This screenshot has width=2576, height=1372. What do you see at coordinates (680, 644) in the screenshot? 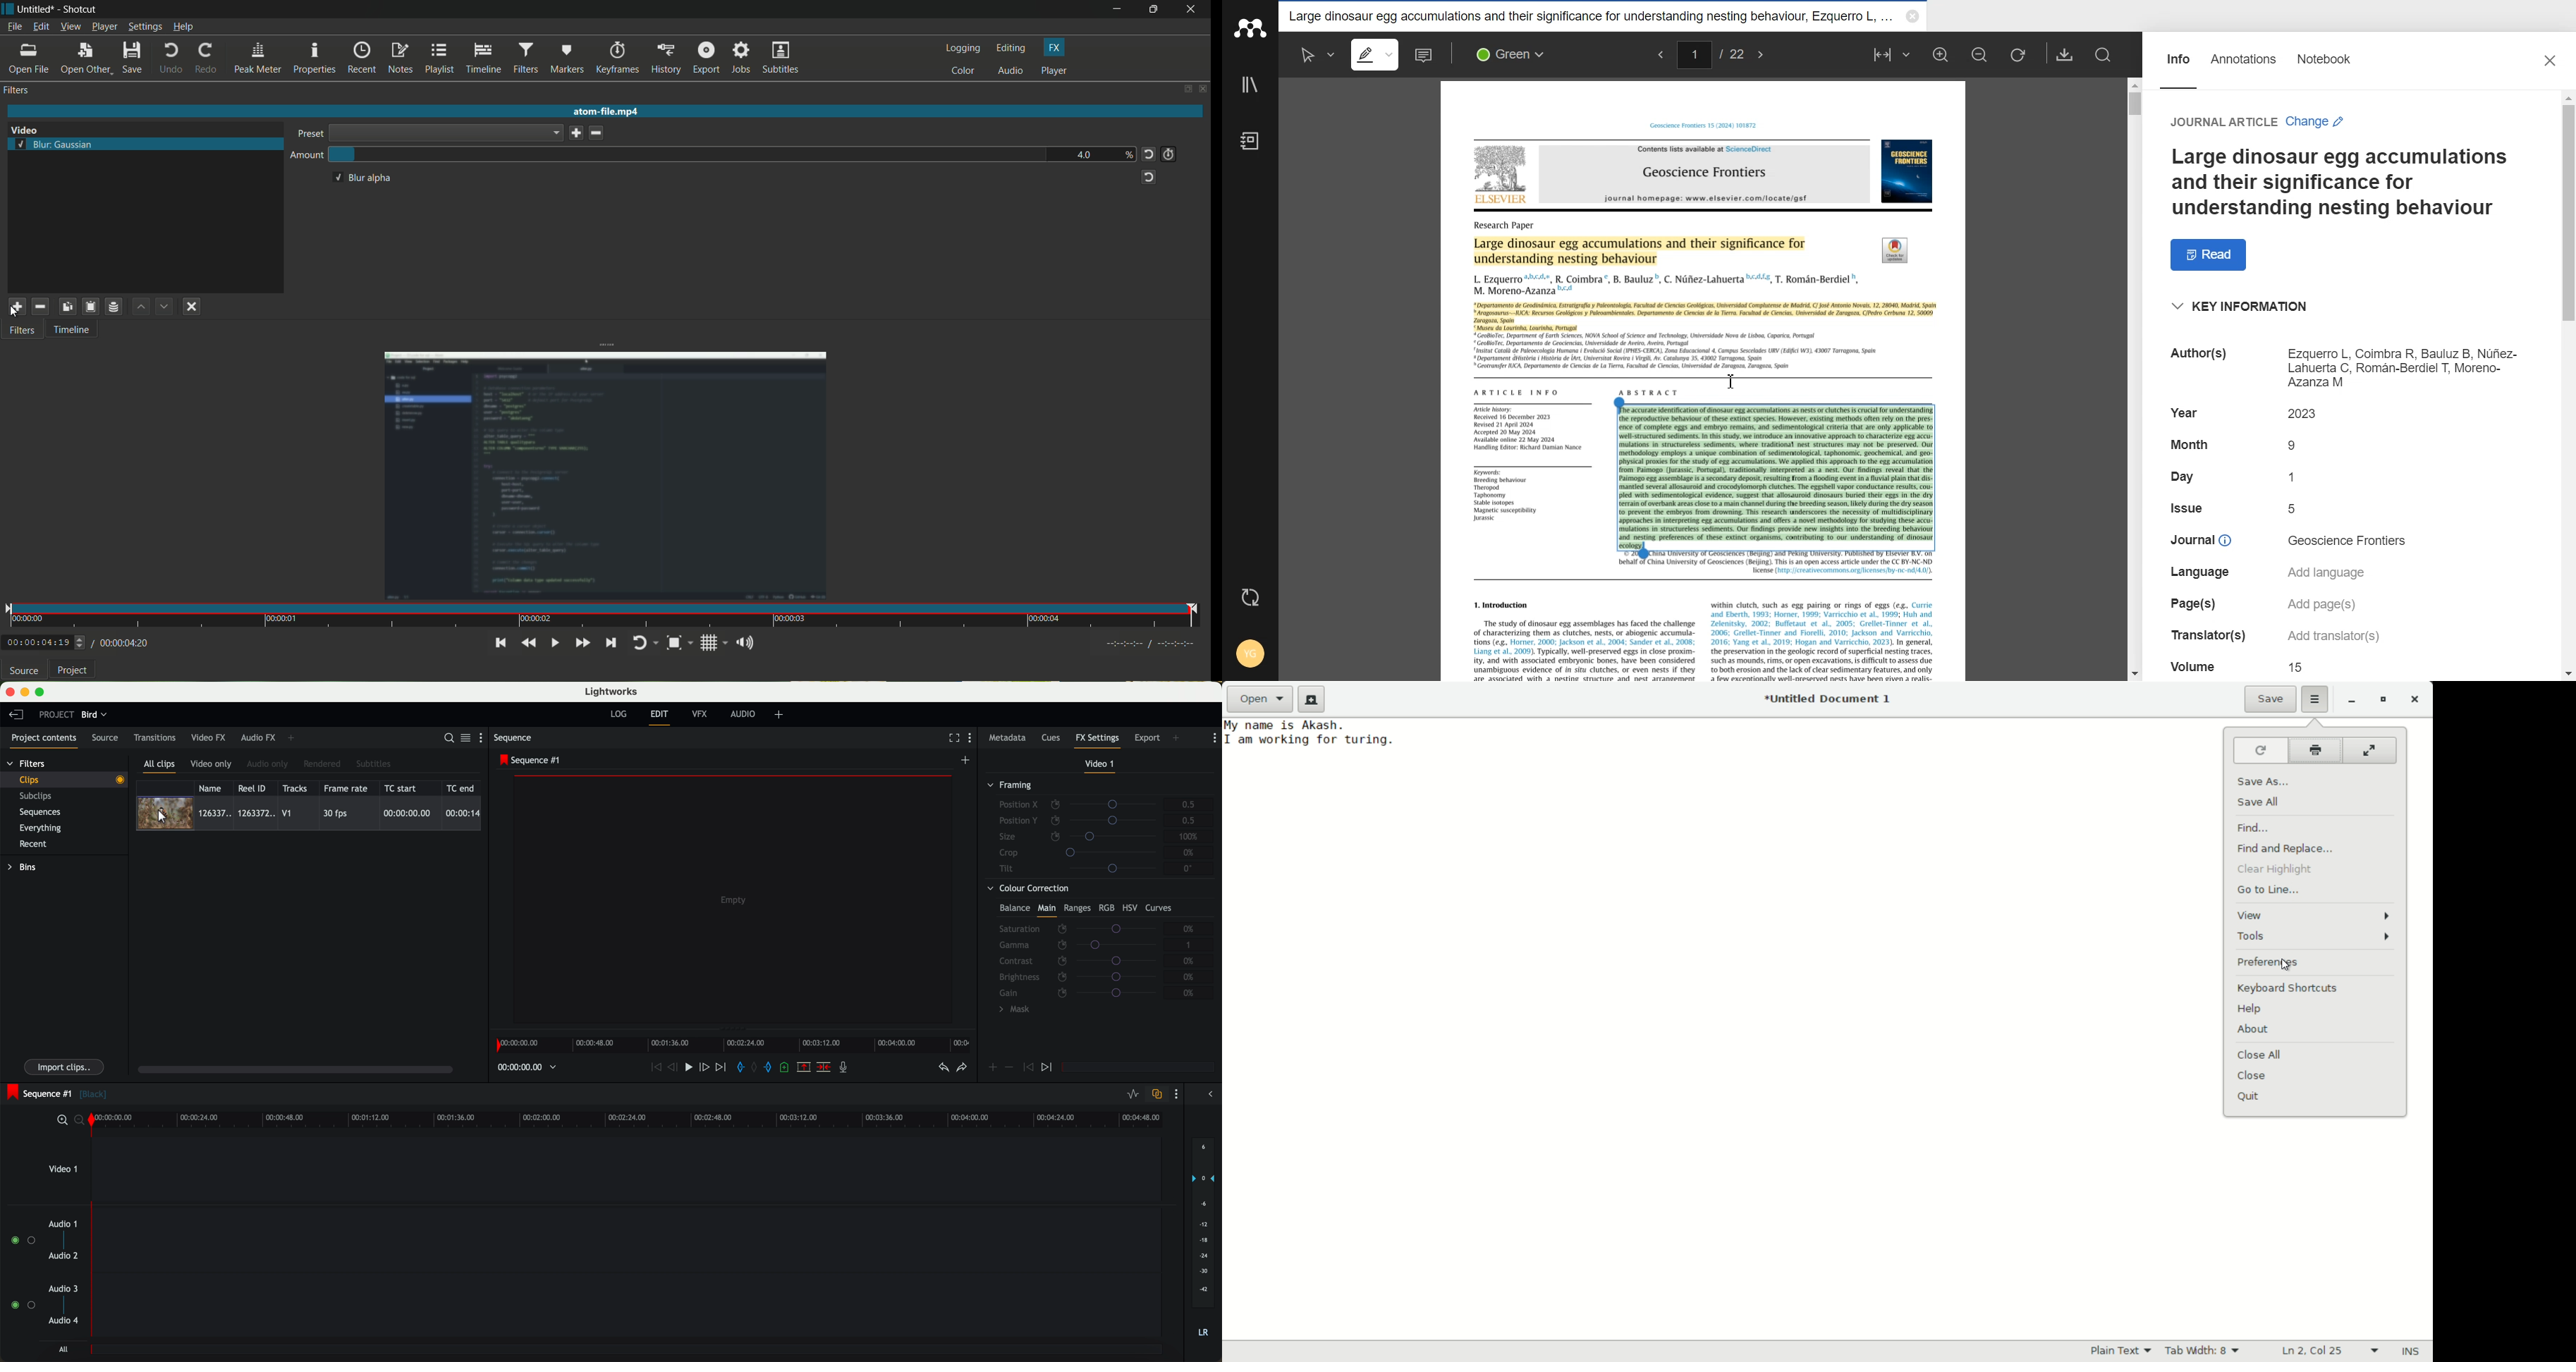
I see `toggle zoom` at bounding box center [680, 644].